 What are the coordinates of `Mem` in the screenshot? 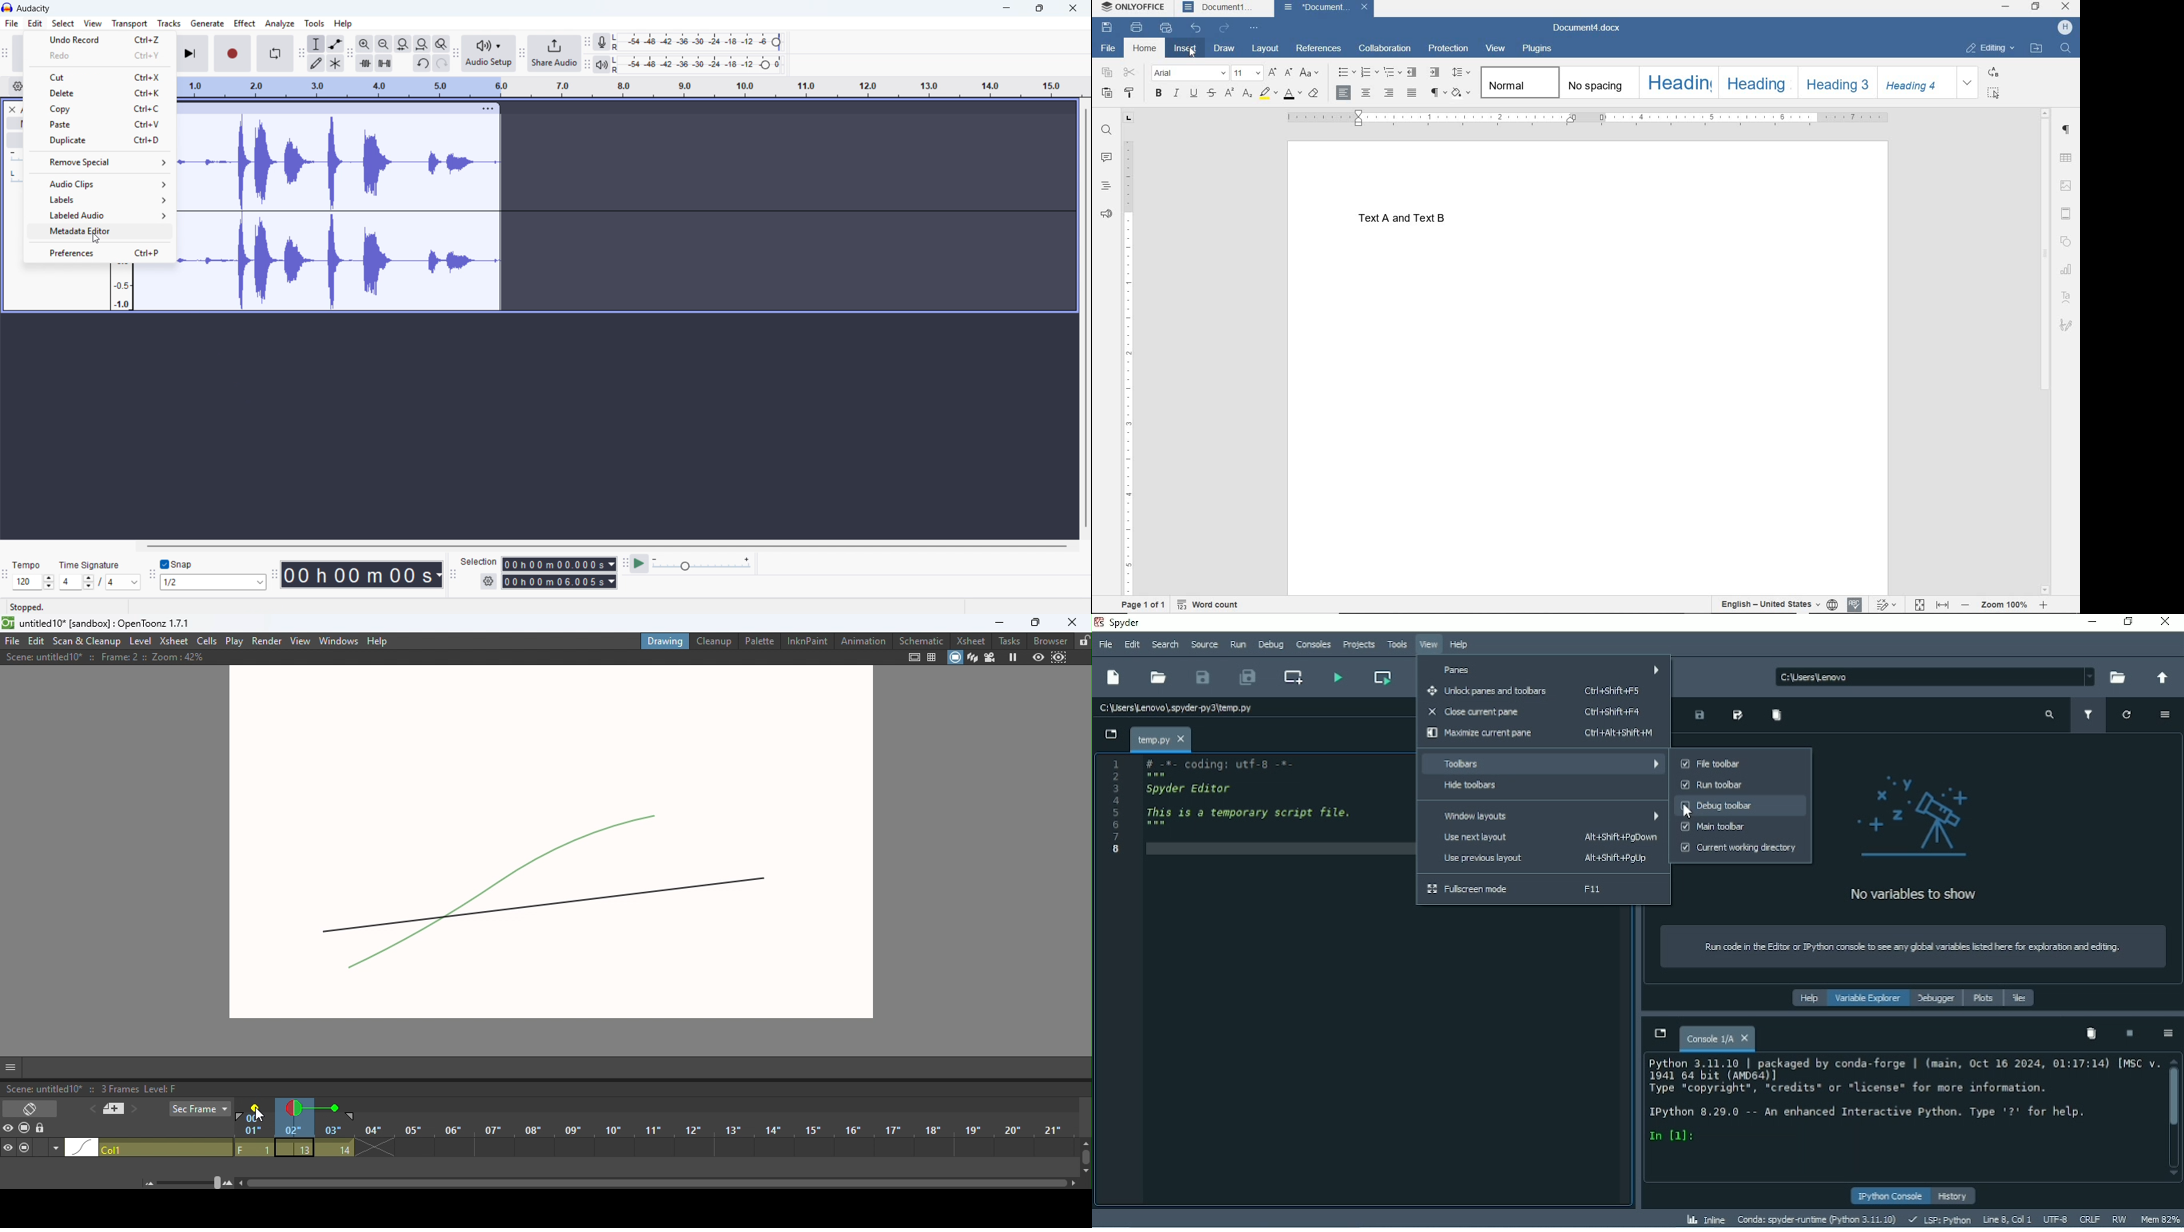 It's located at (2160, 1220).